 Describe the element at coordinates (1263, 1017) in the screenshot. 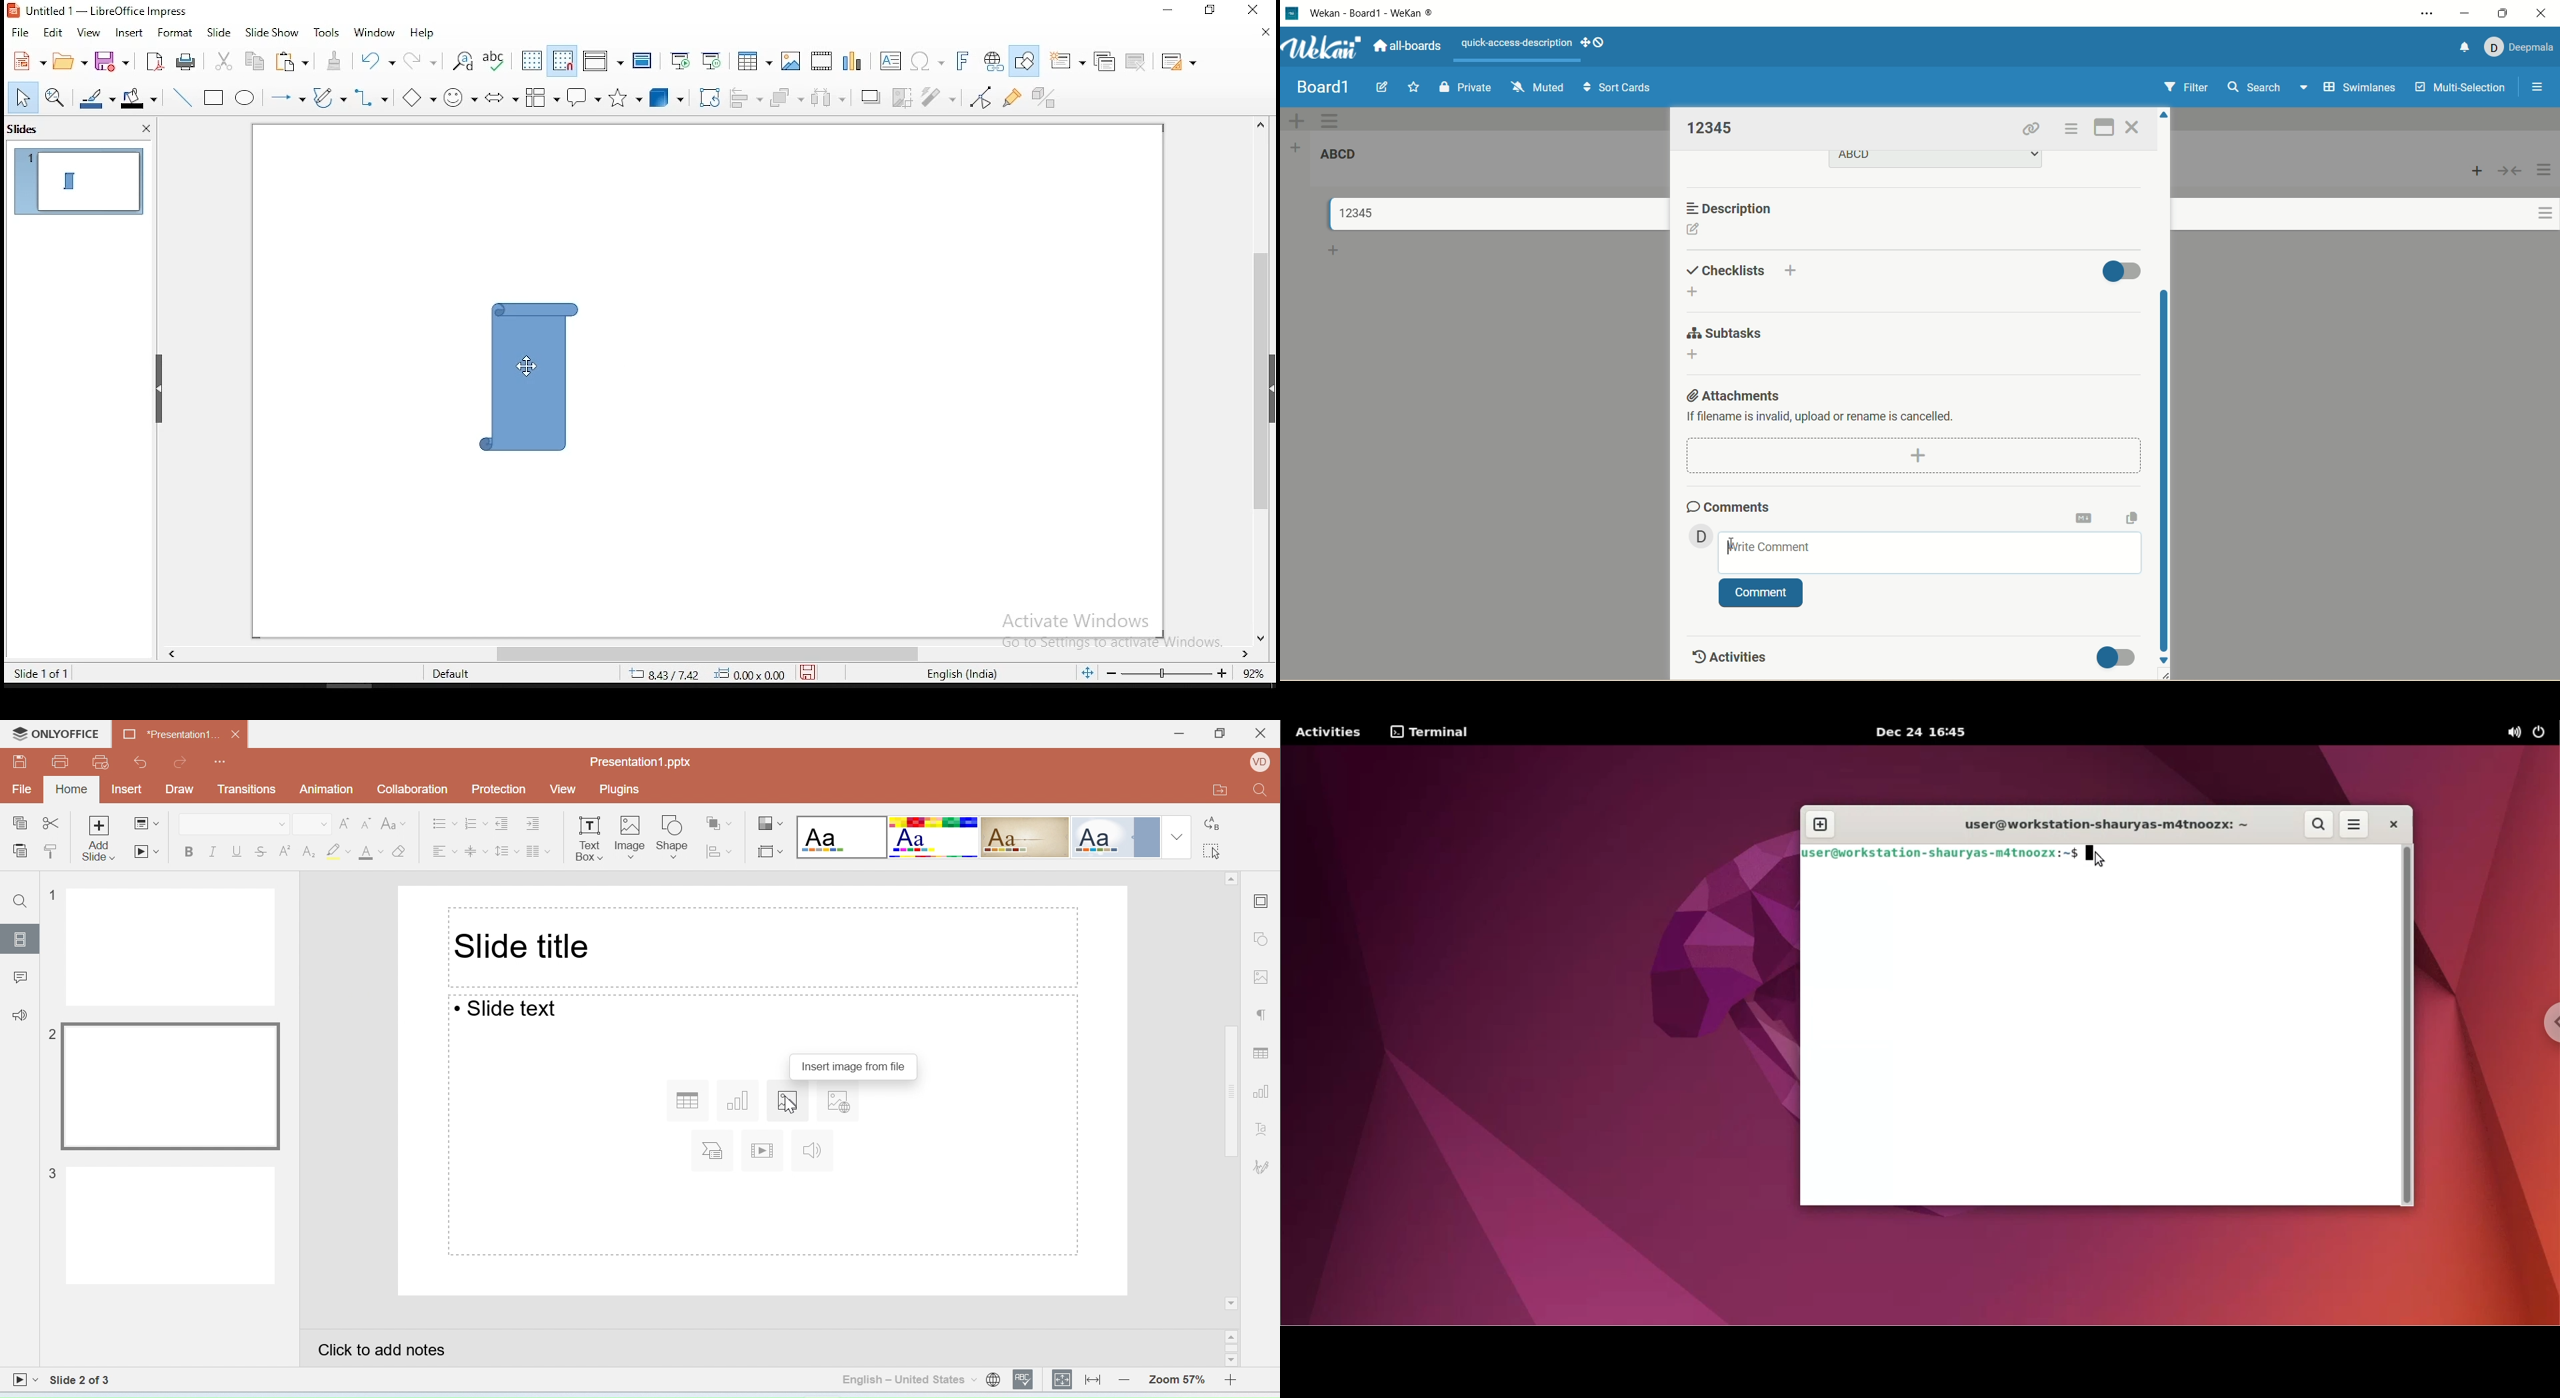

I see `Paragraph settings` at that location.